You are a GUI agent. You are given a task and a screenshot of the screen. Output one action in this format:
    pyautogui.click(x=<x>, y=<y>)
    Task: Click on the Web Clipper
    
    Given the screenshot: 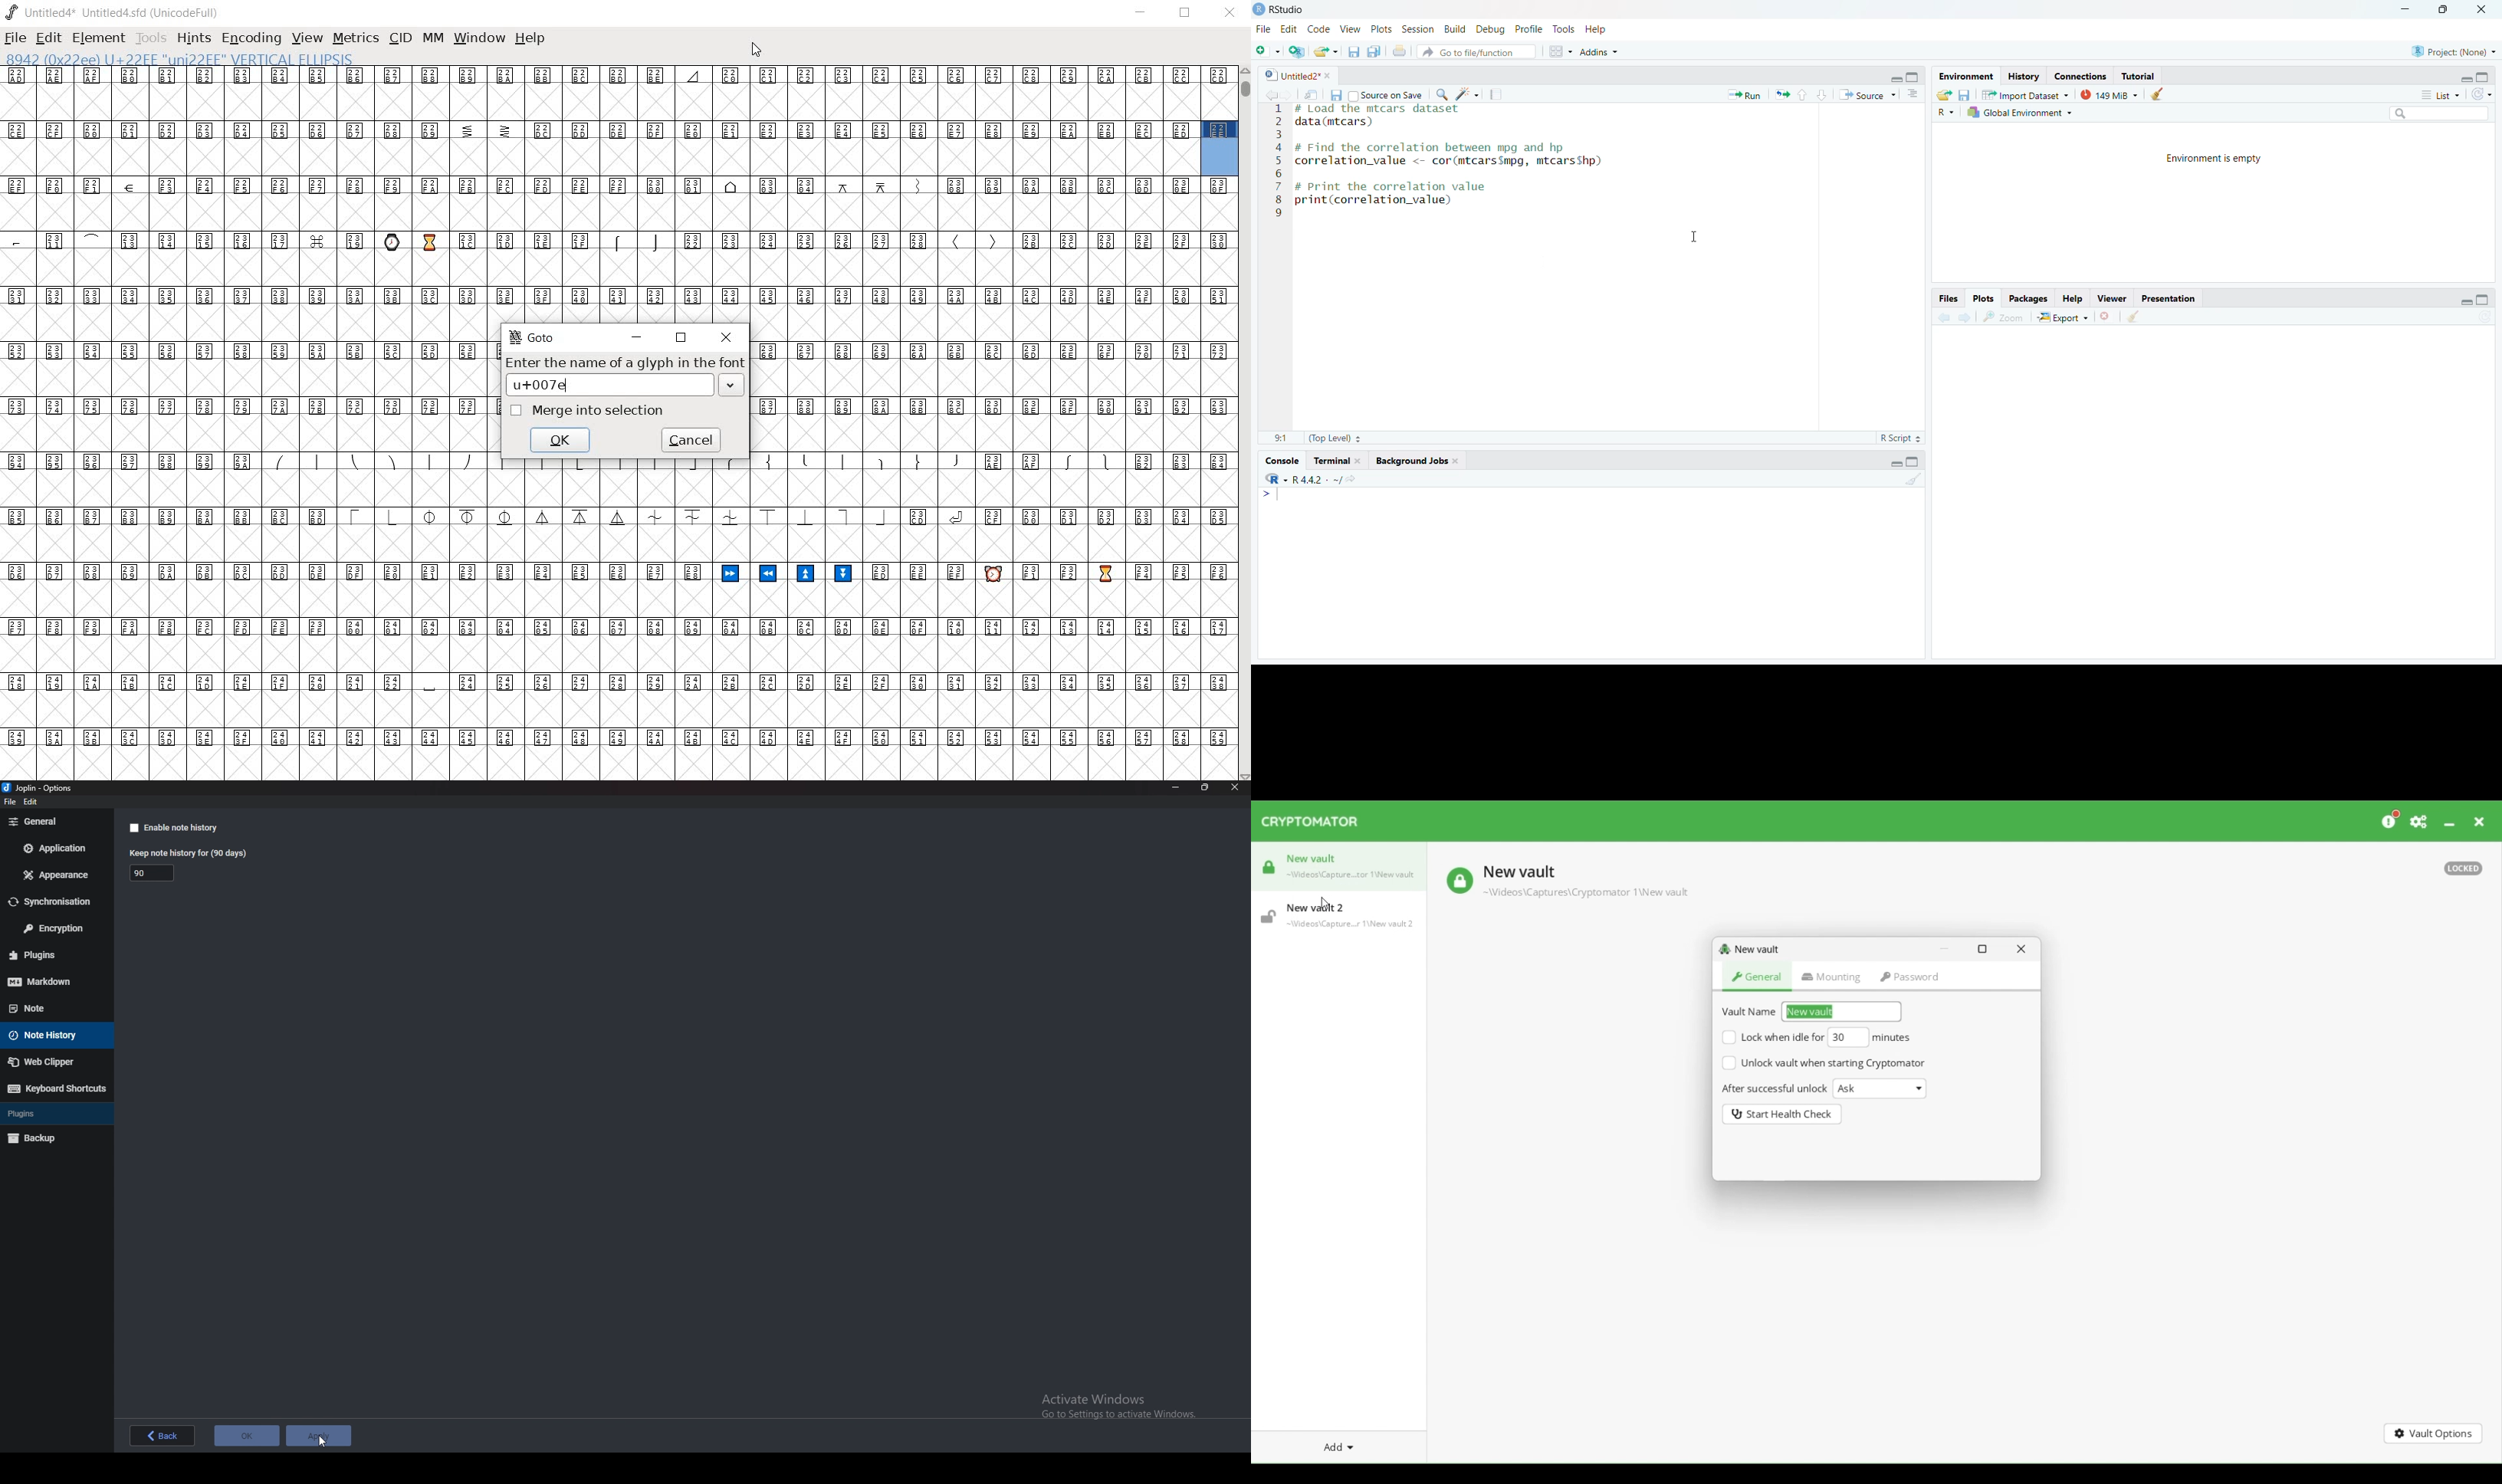 What is the action you would take?
    pyautogui.click(x=55, y=1062)
    